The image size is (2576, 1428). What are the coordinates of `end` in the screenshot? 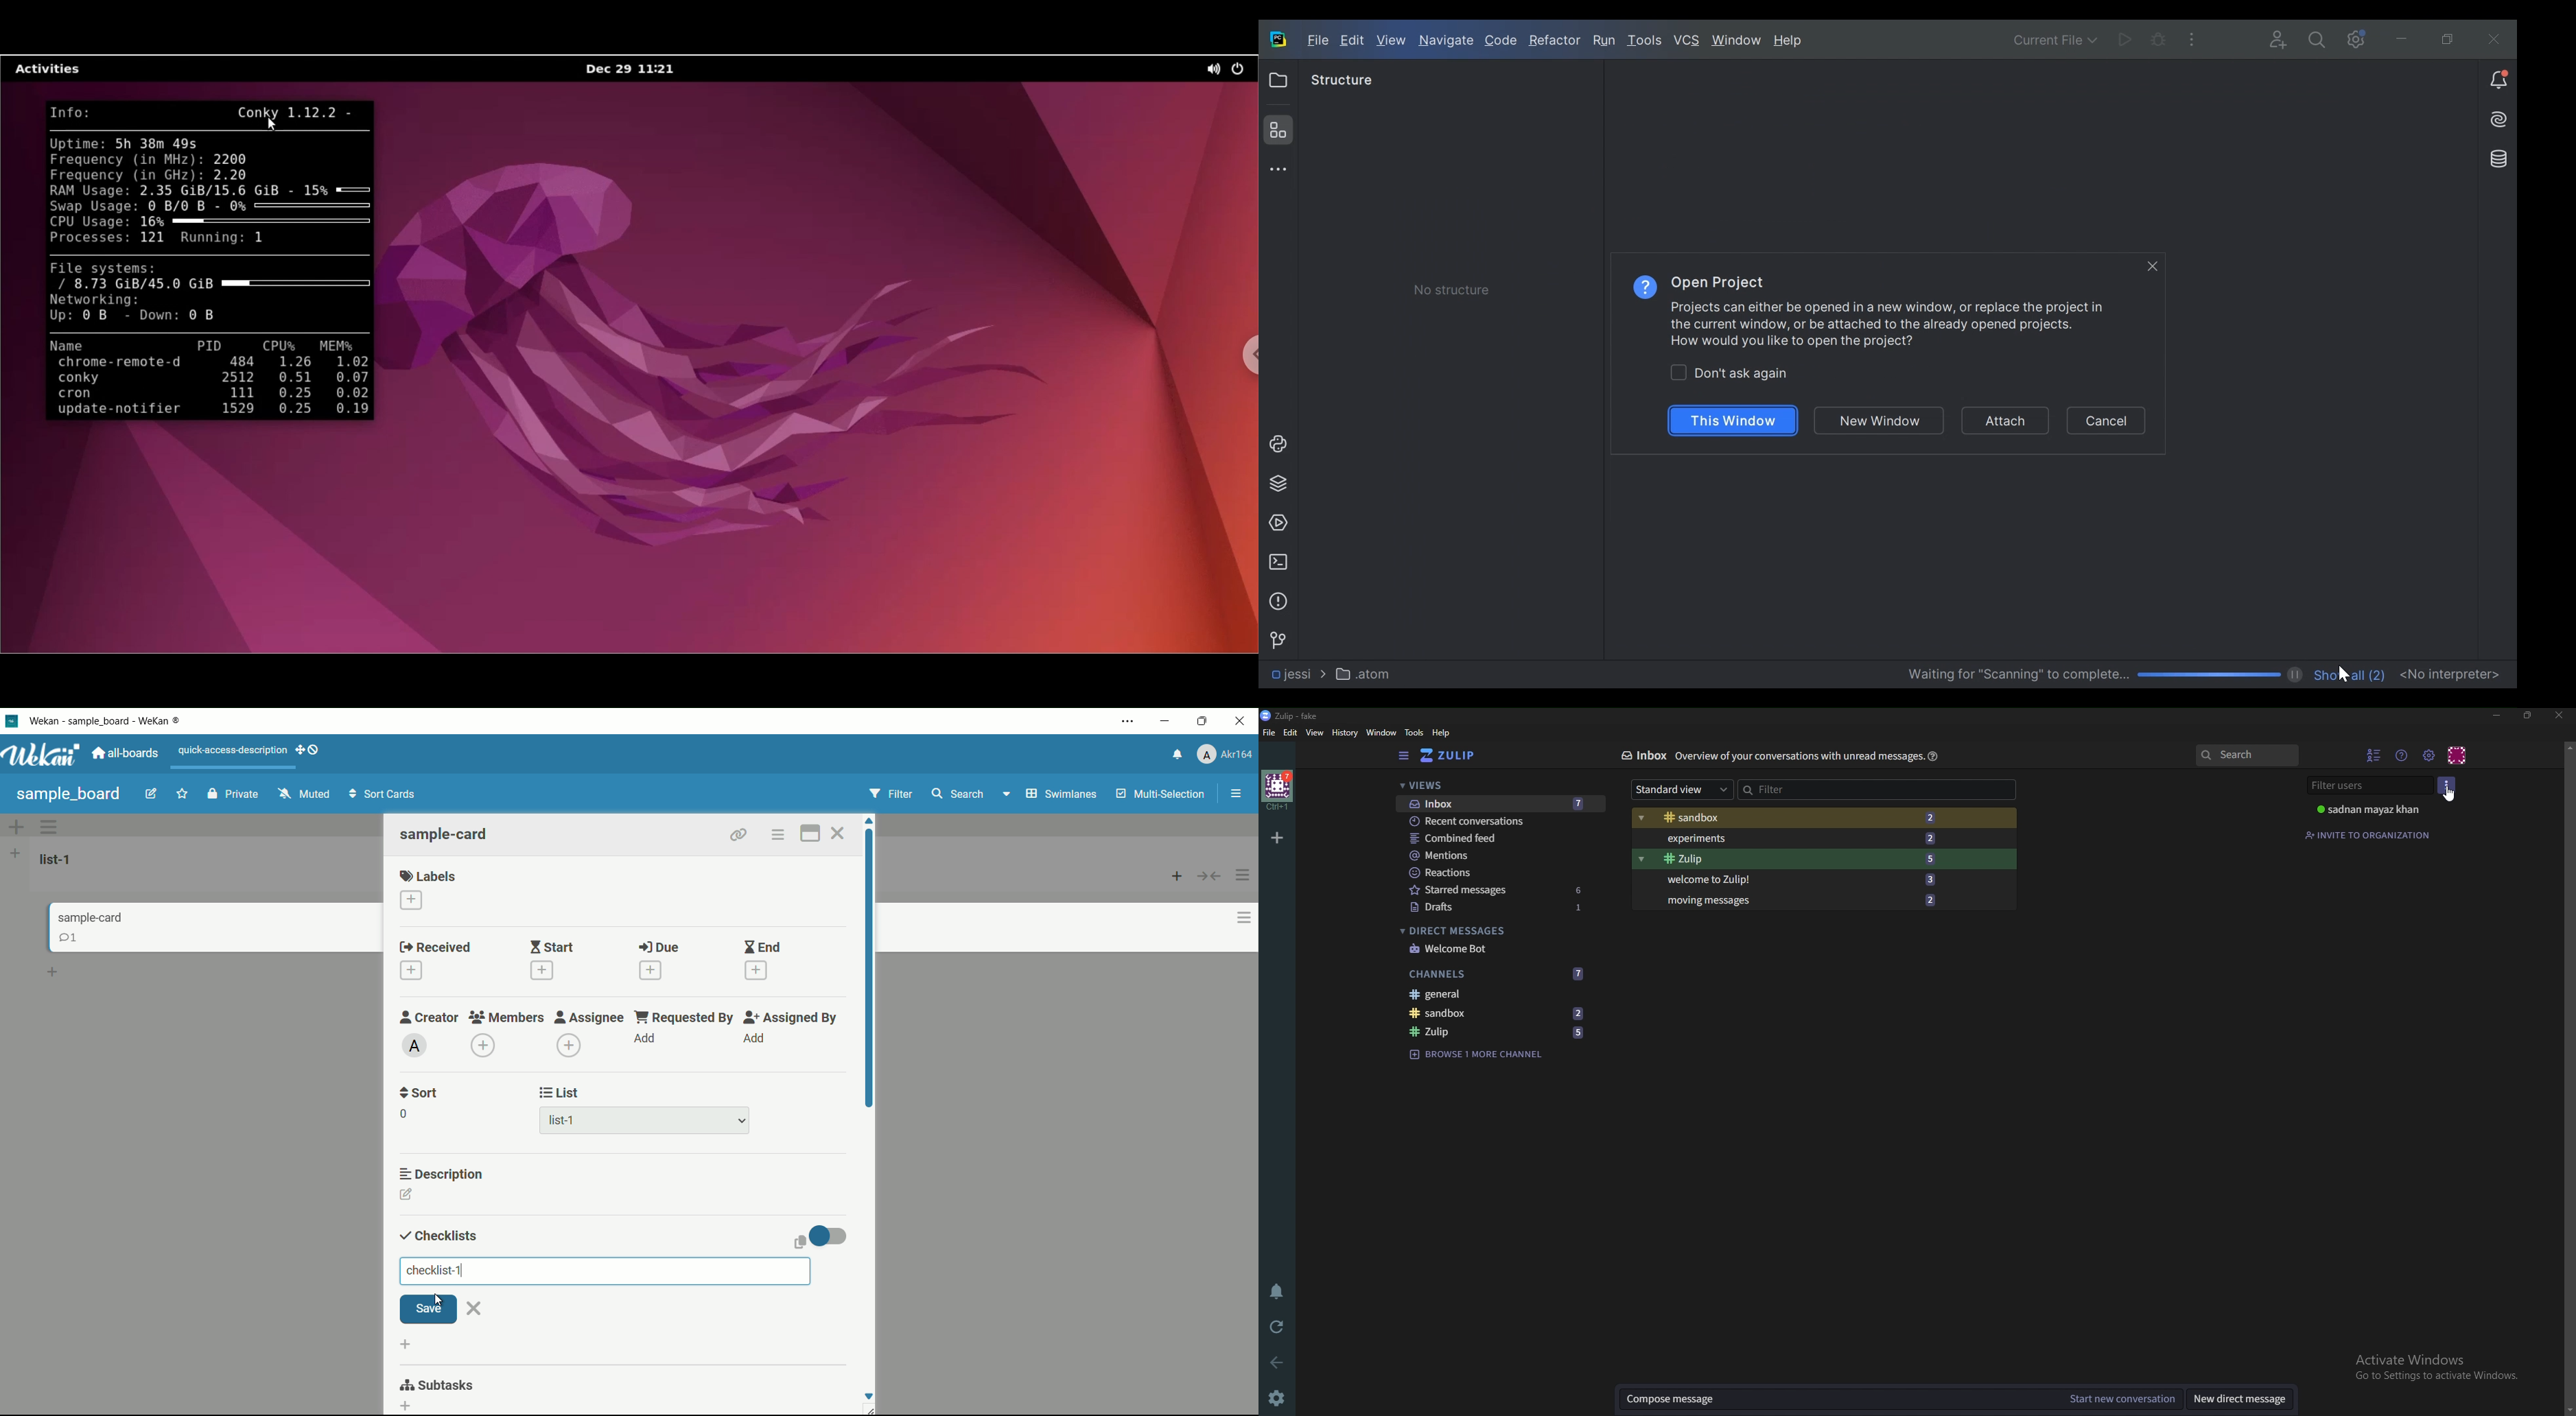 It's located at (763, 947).